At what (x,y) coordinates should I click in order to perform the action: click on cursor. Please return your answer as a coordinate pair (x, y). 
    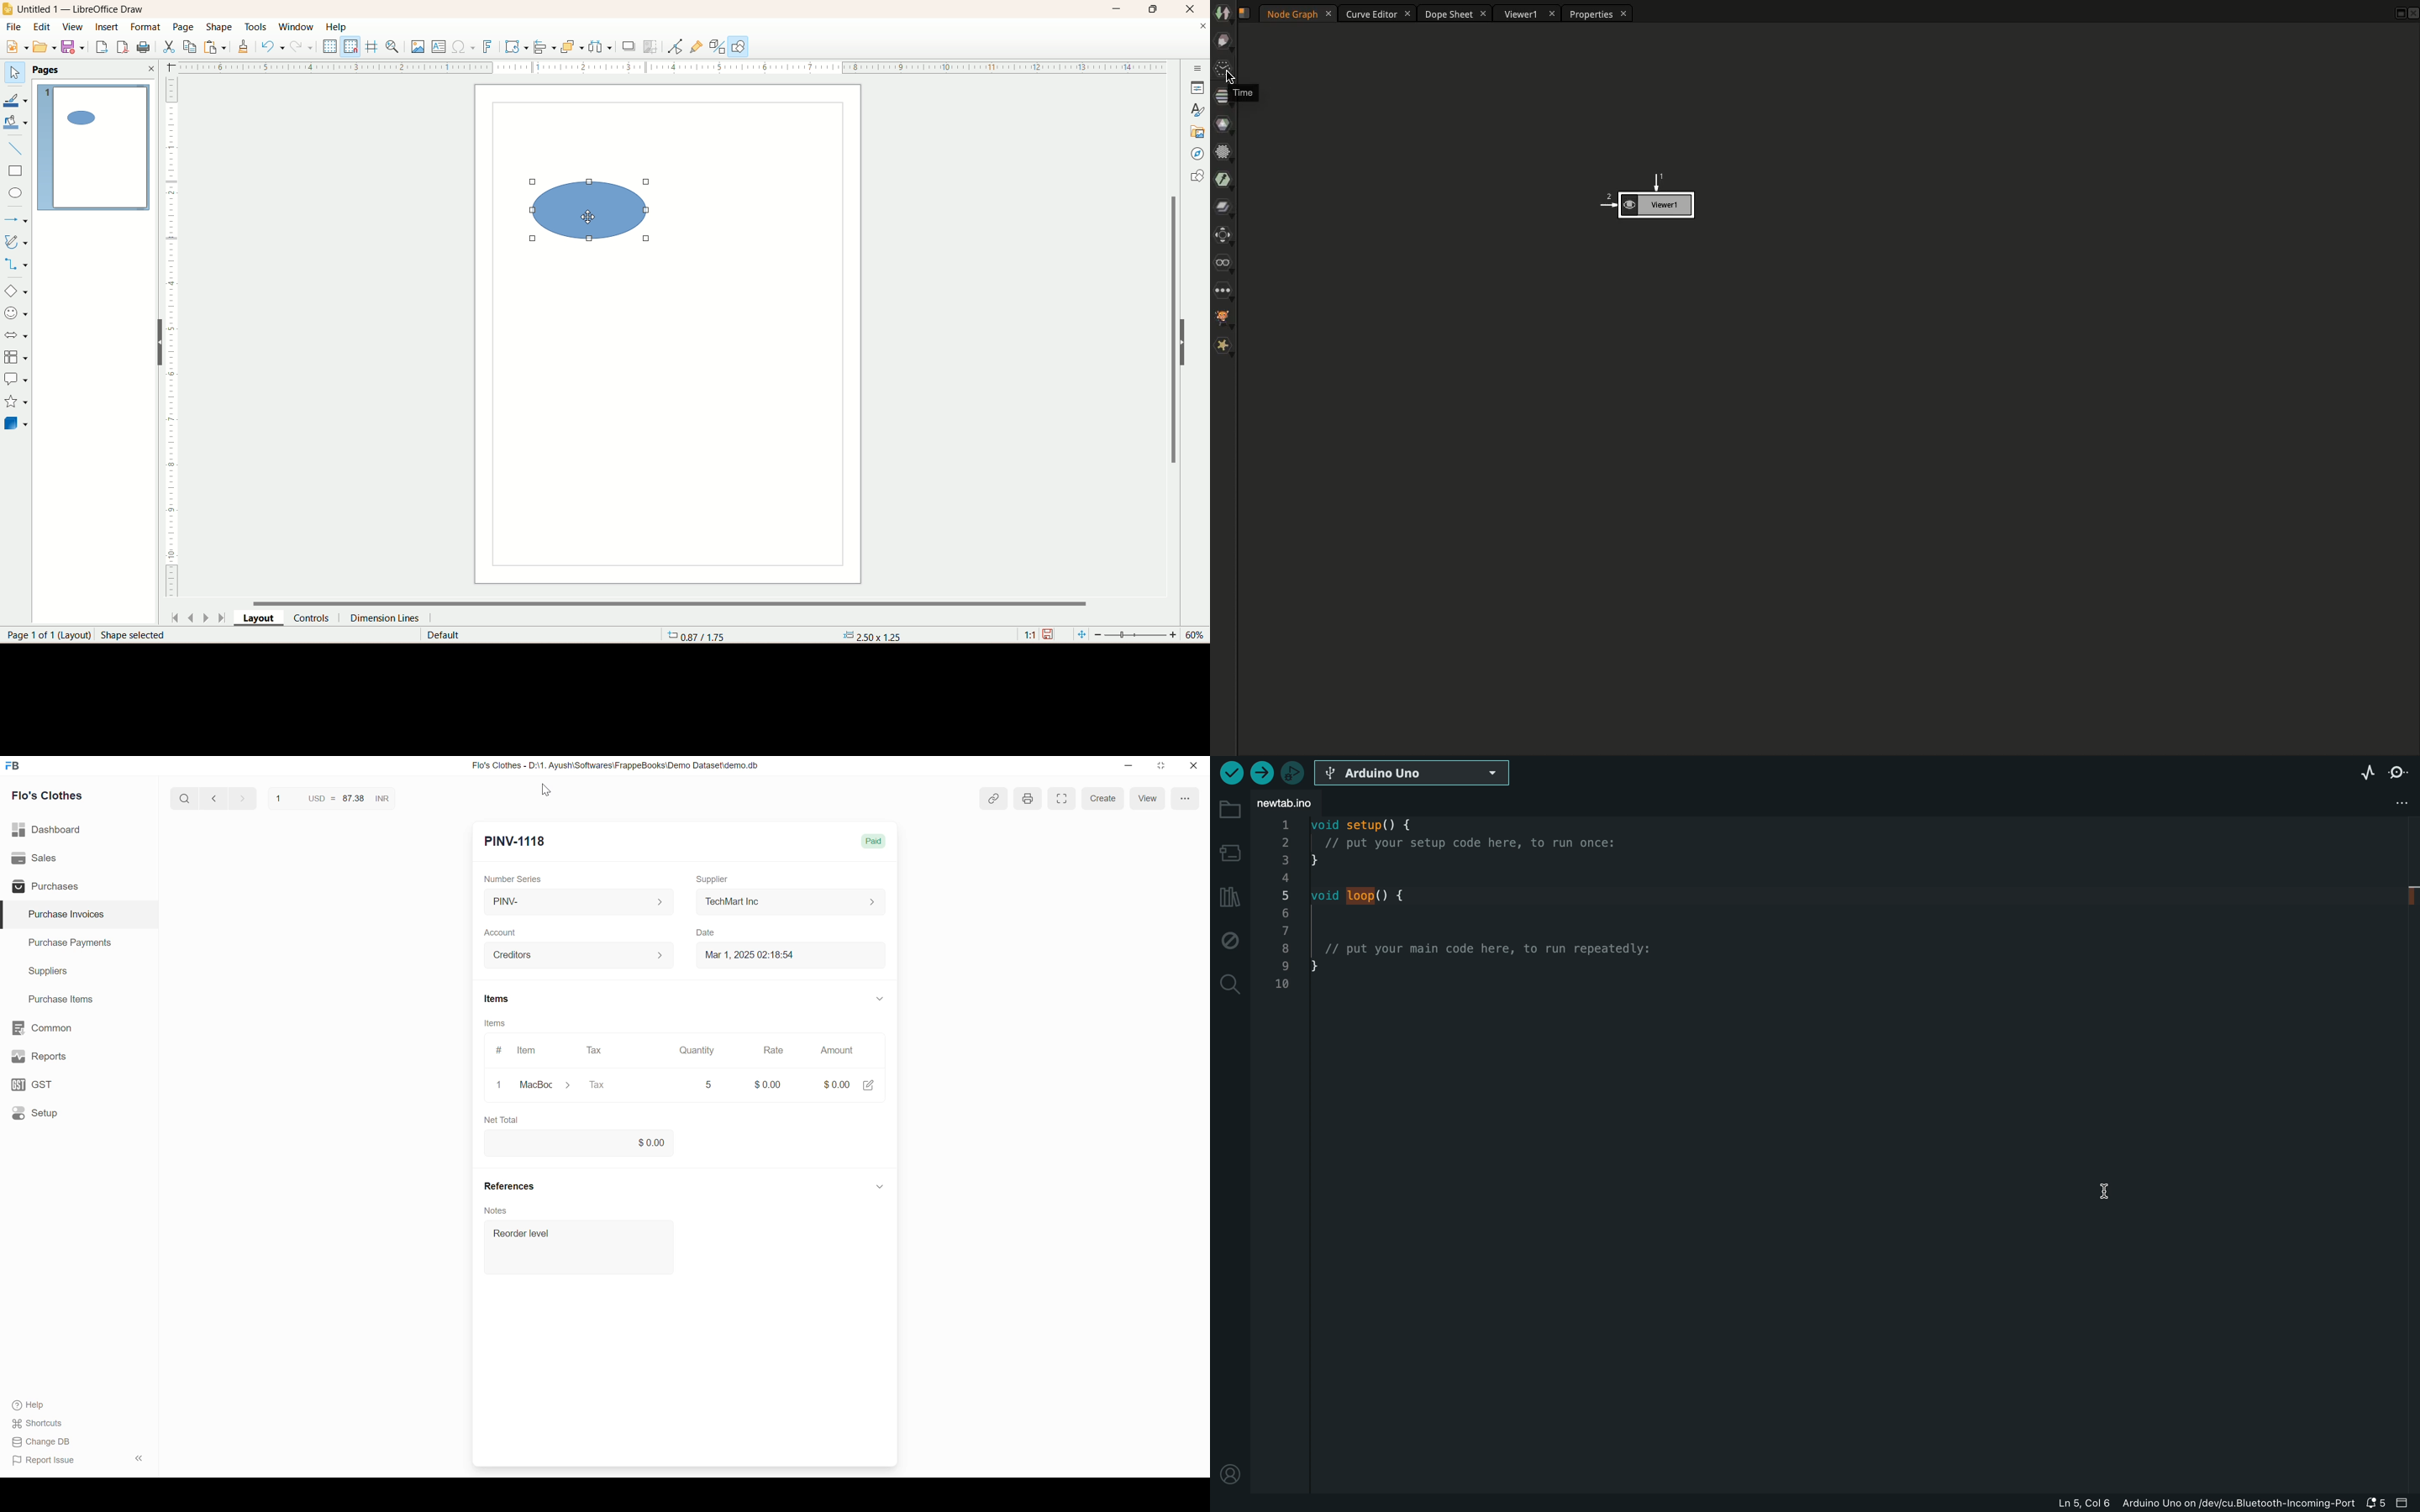
    Looking at the image, I should click on (552, 792).